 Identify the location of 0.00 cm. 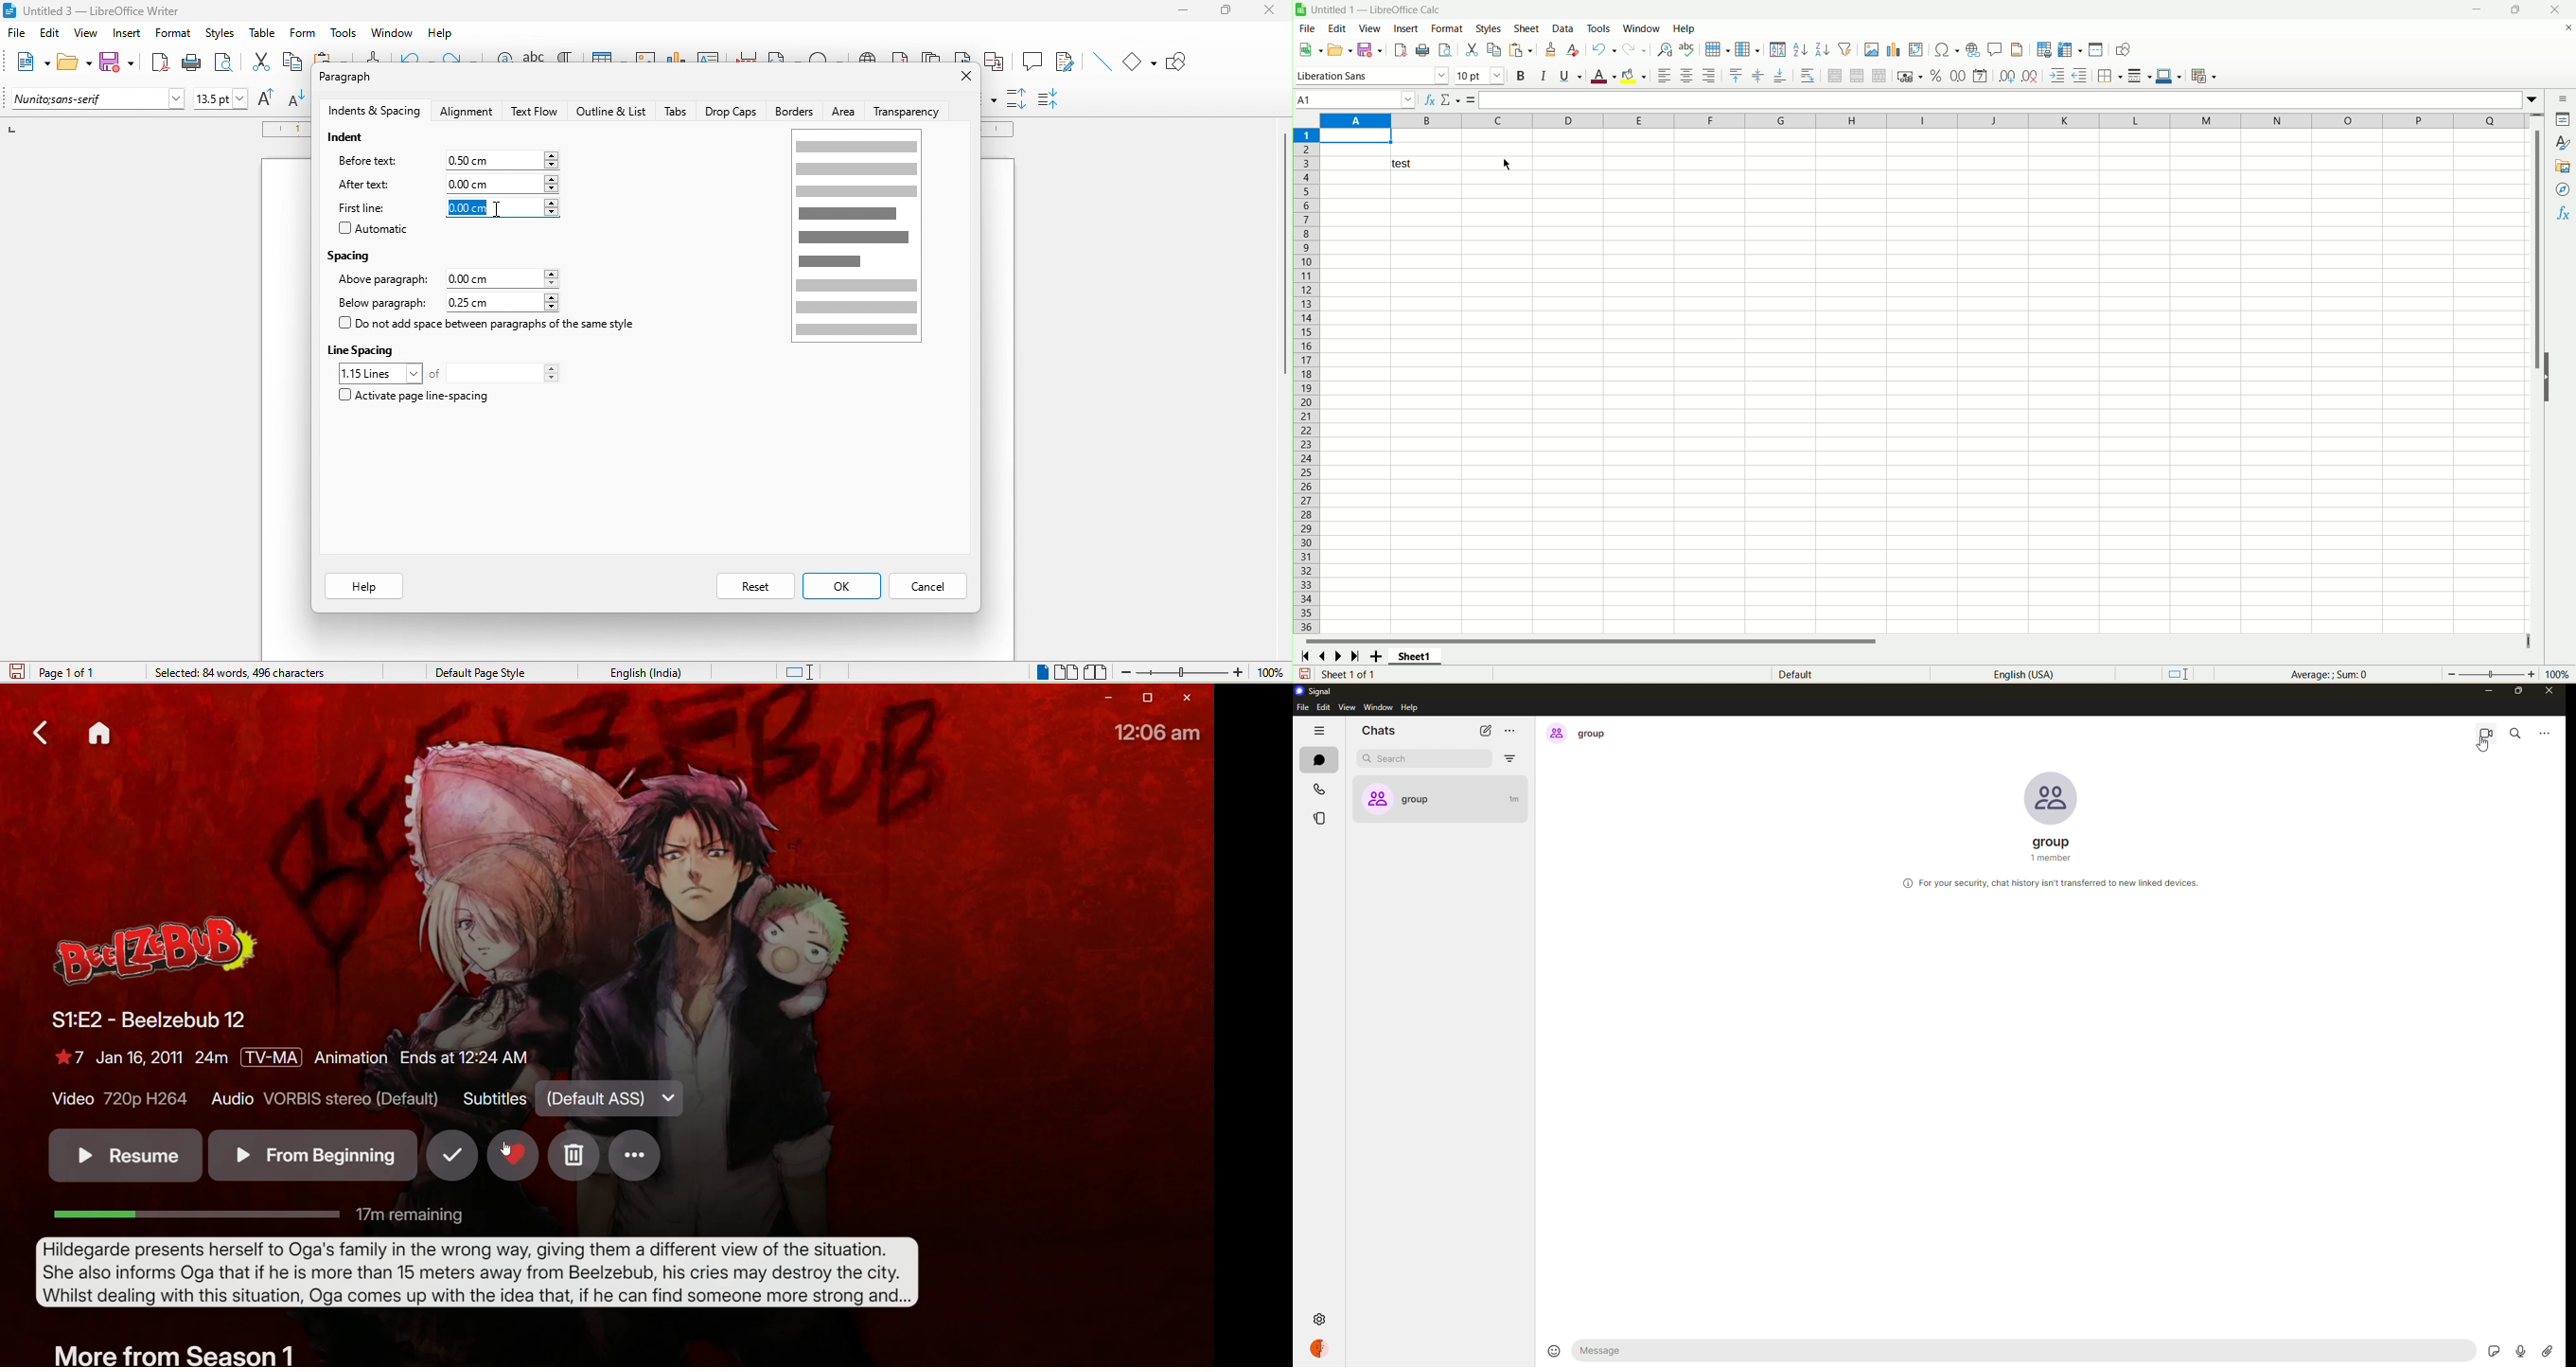
(491, 185).